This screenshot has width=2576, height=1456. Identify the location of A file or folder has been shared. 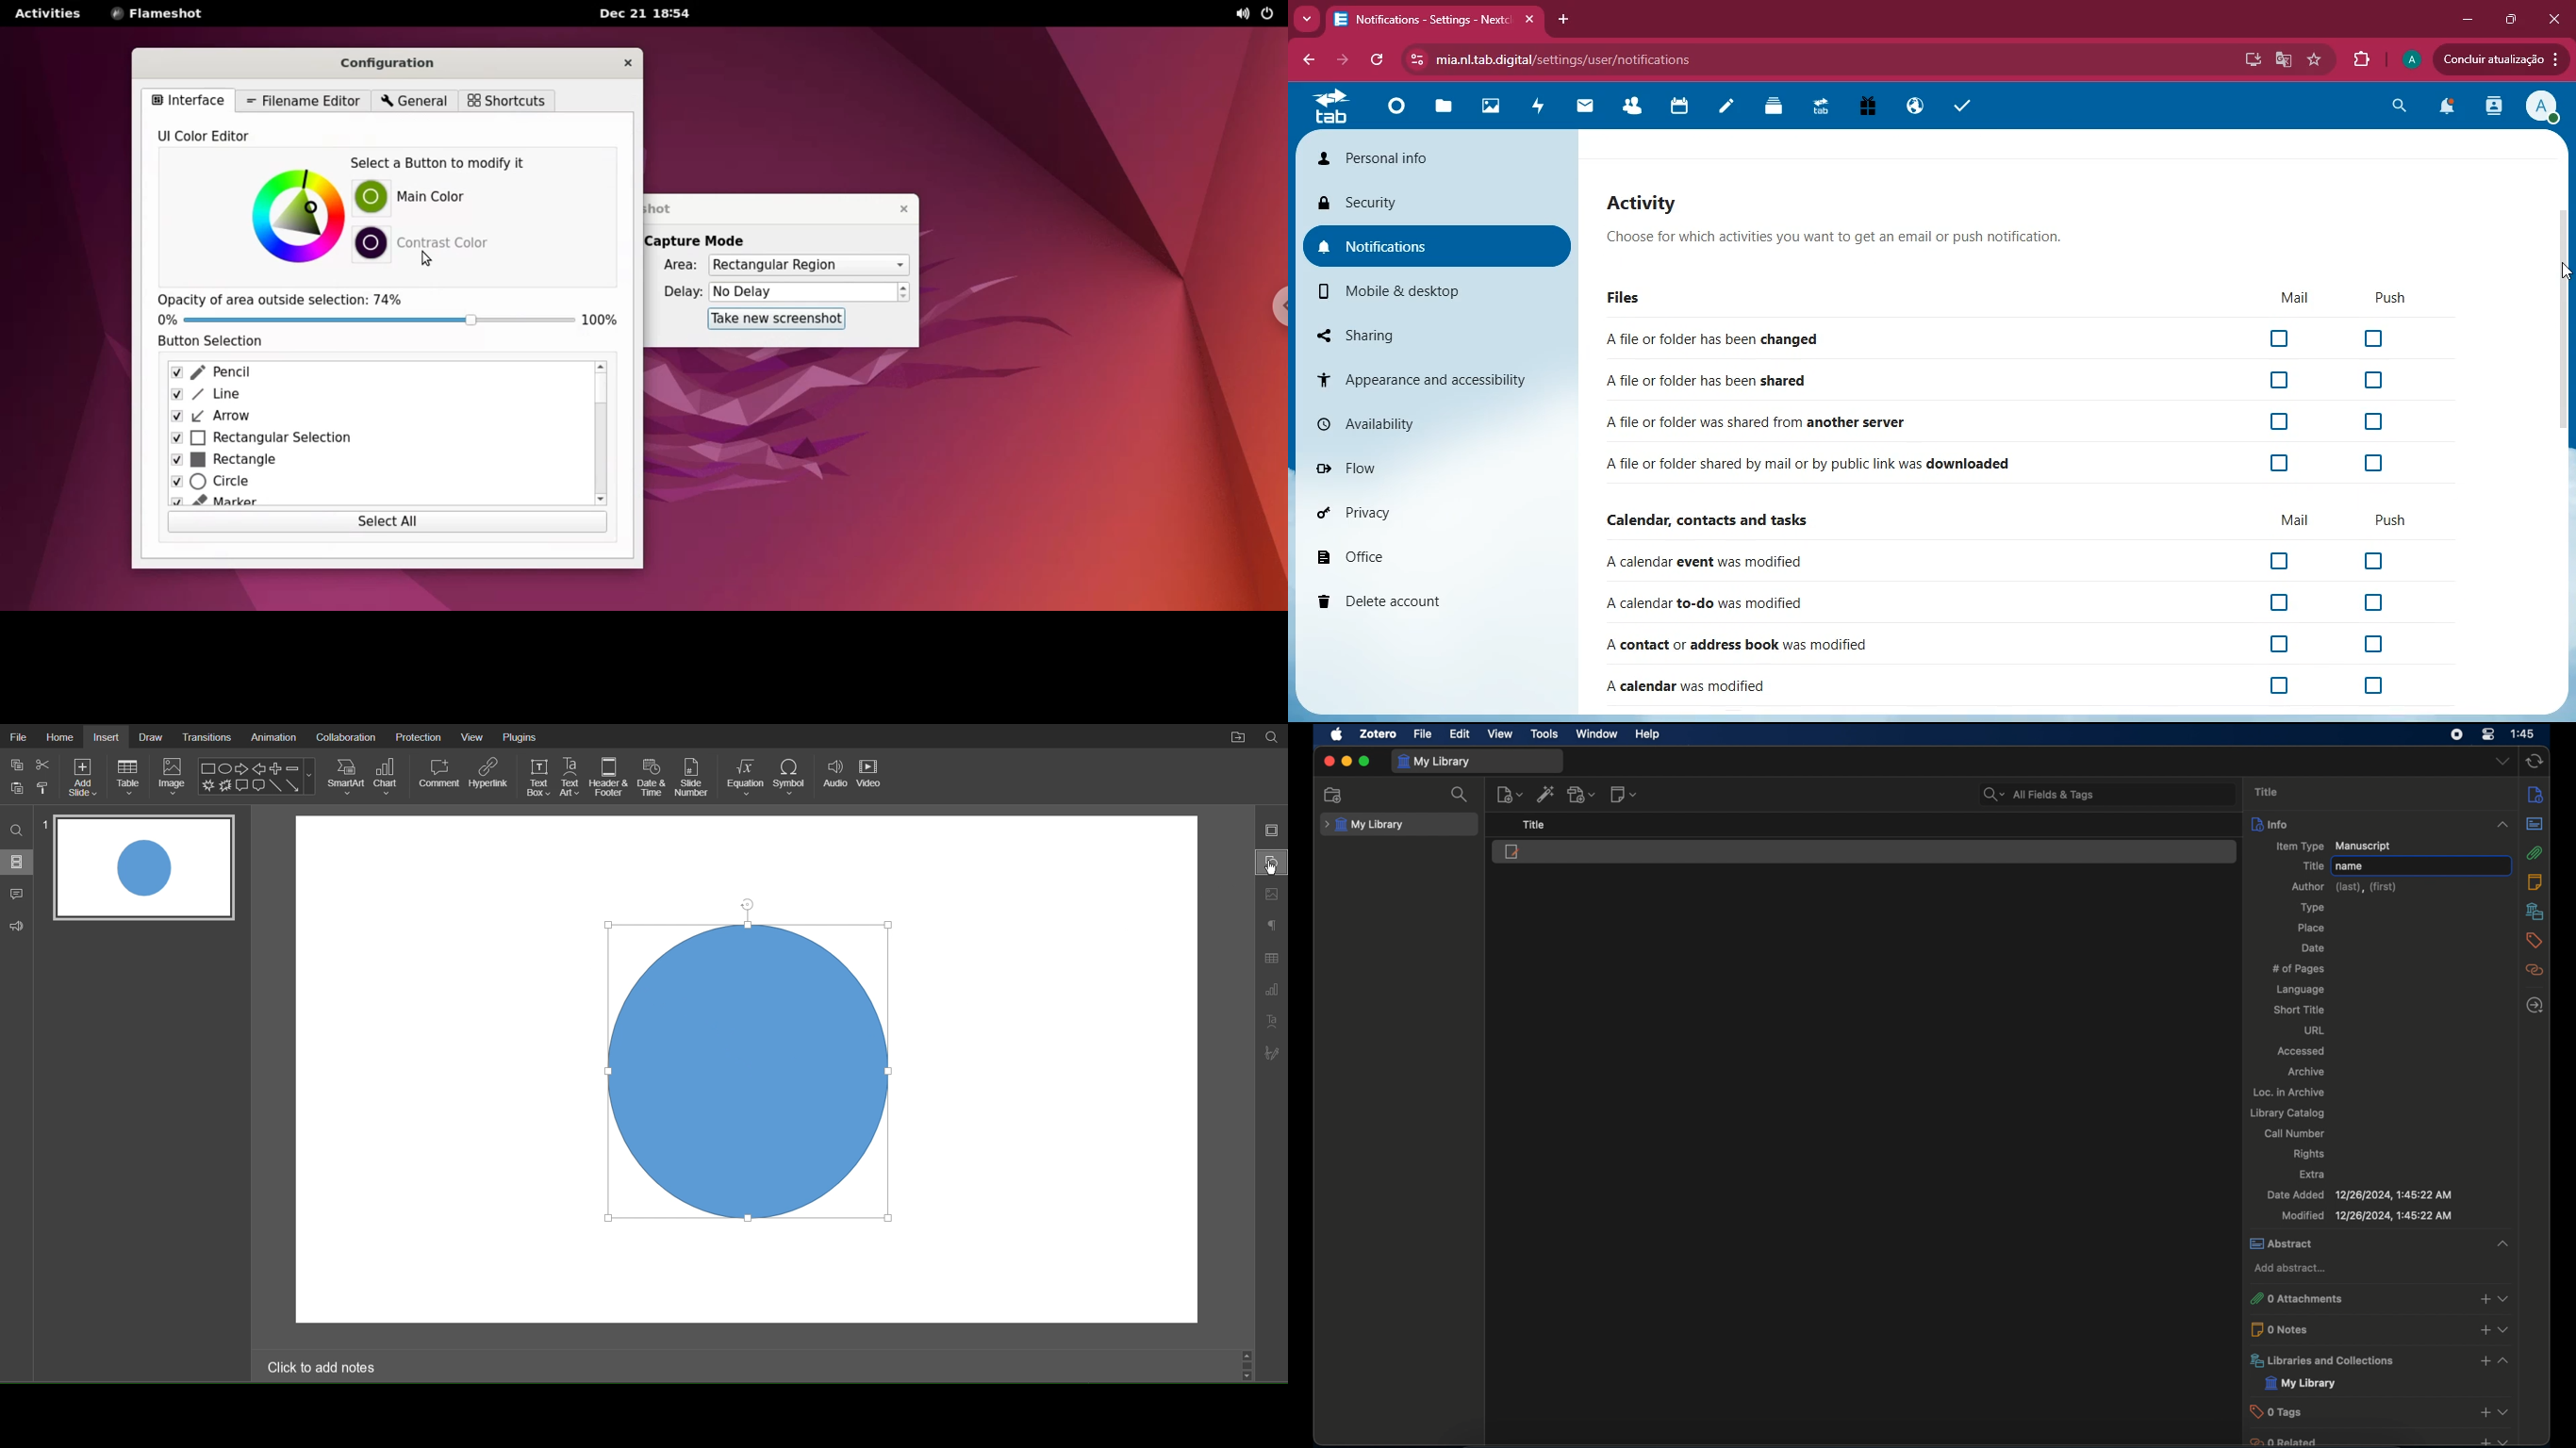
(1708, 379).